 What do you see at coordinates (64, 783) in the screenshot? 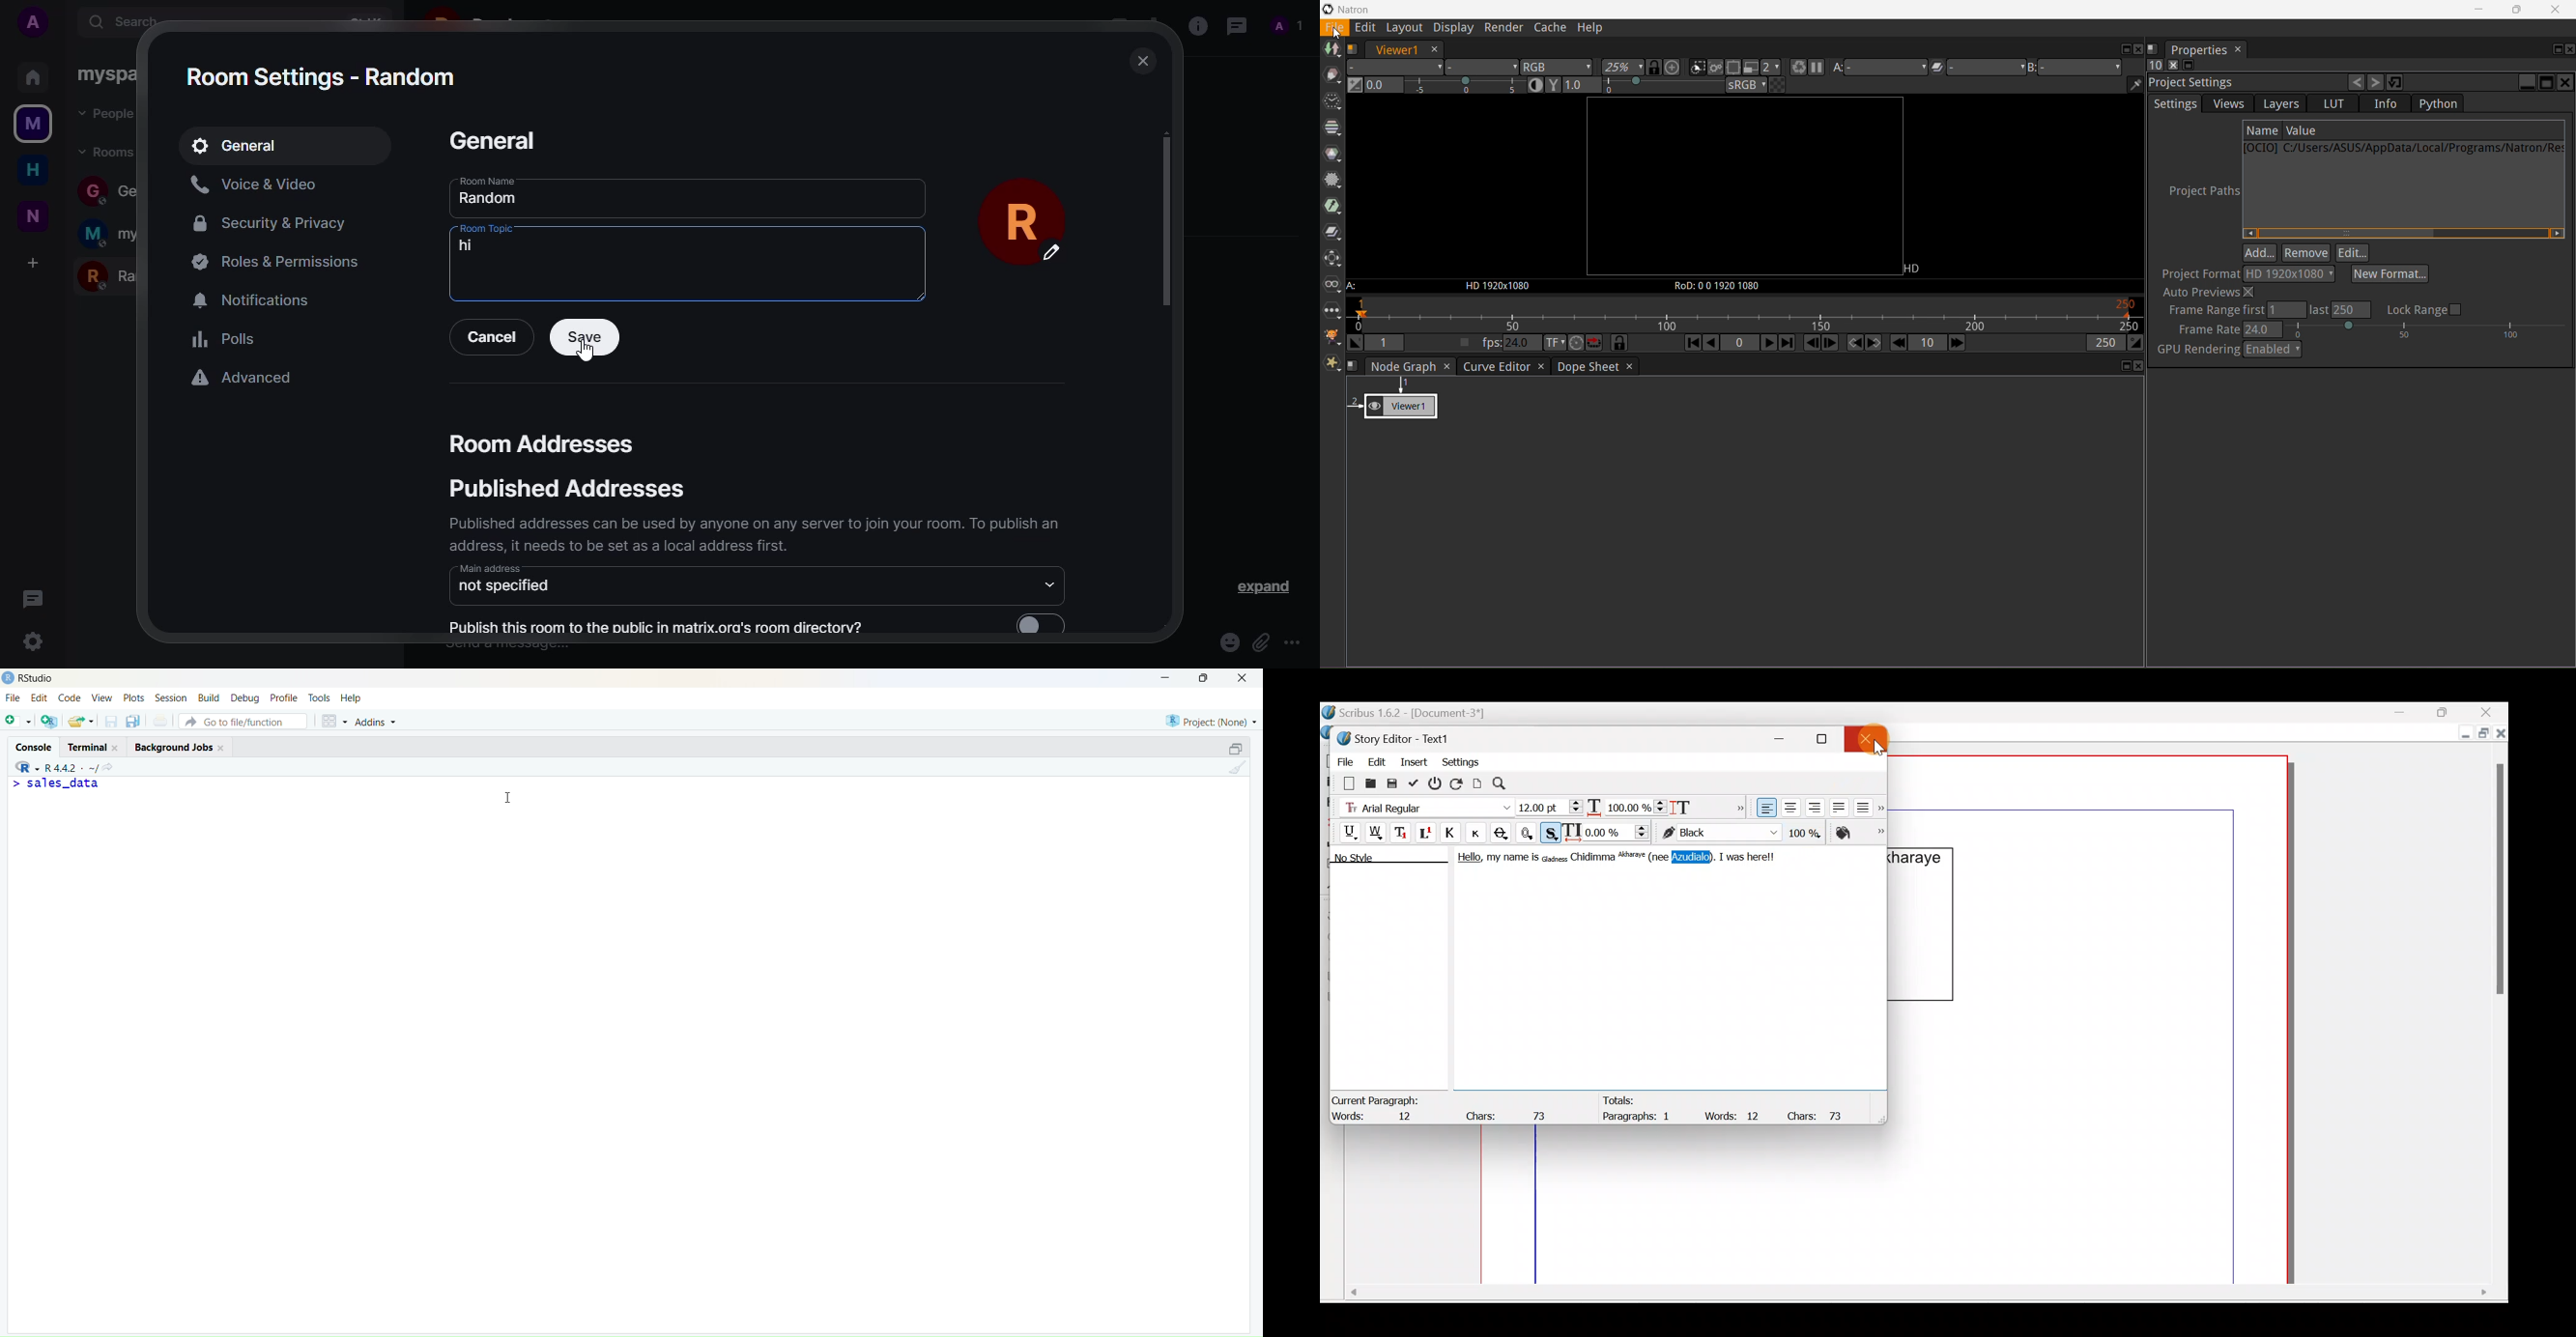
I see `> sales` at bounding box center [64, 783].